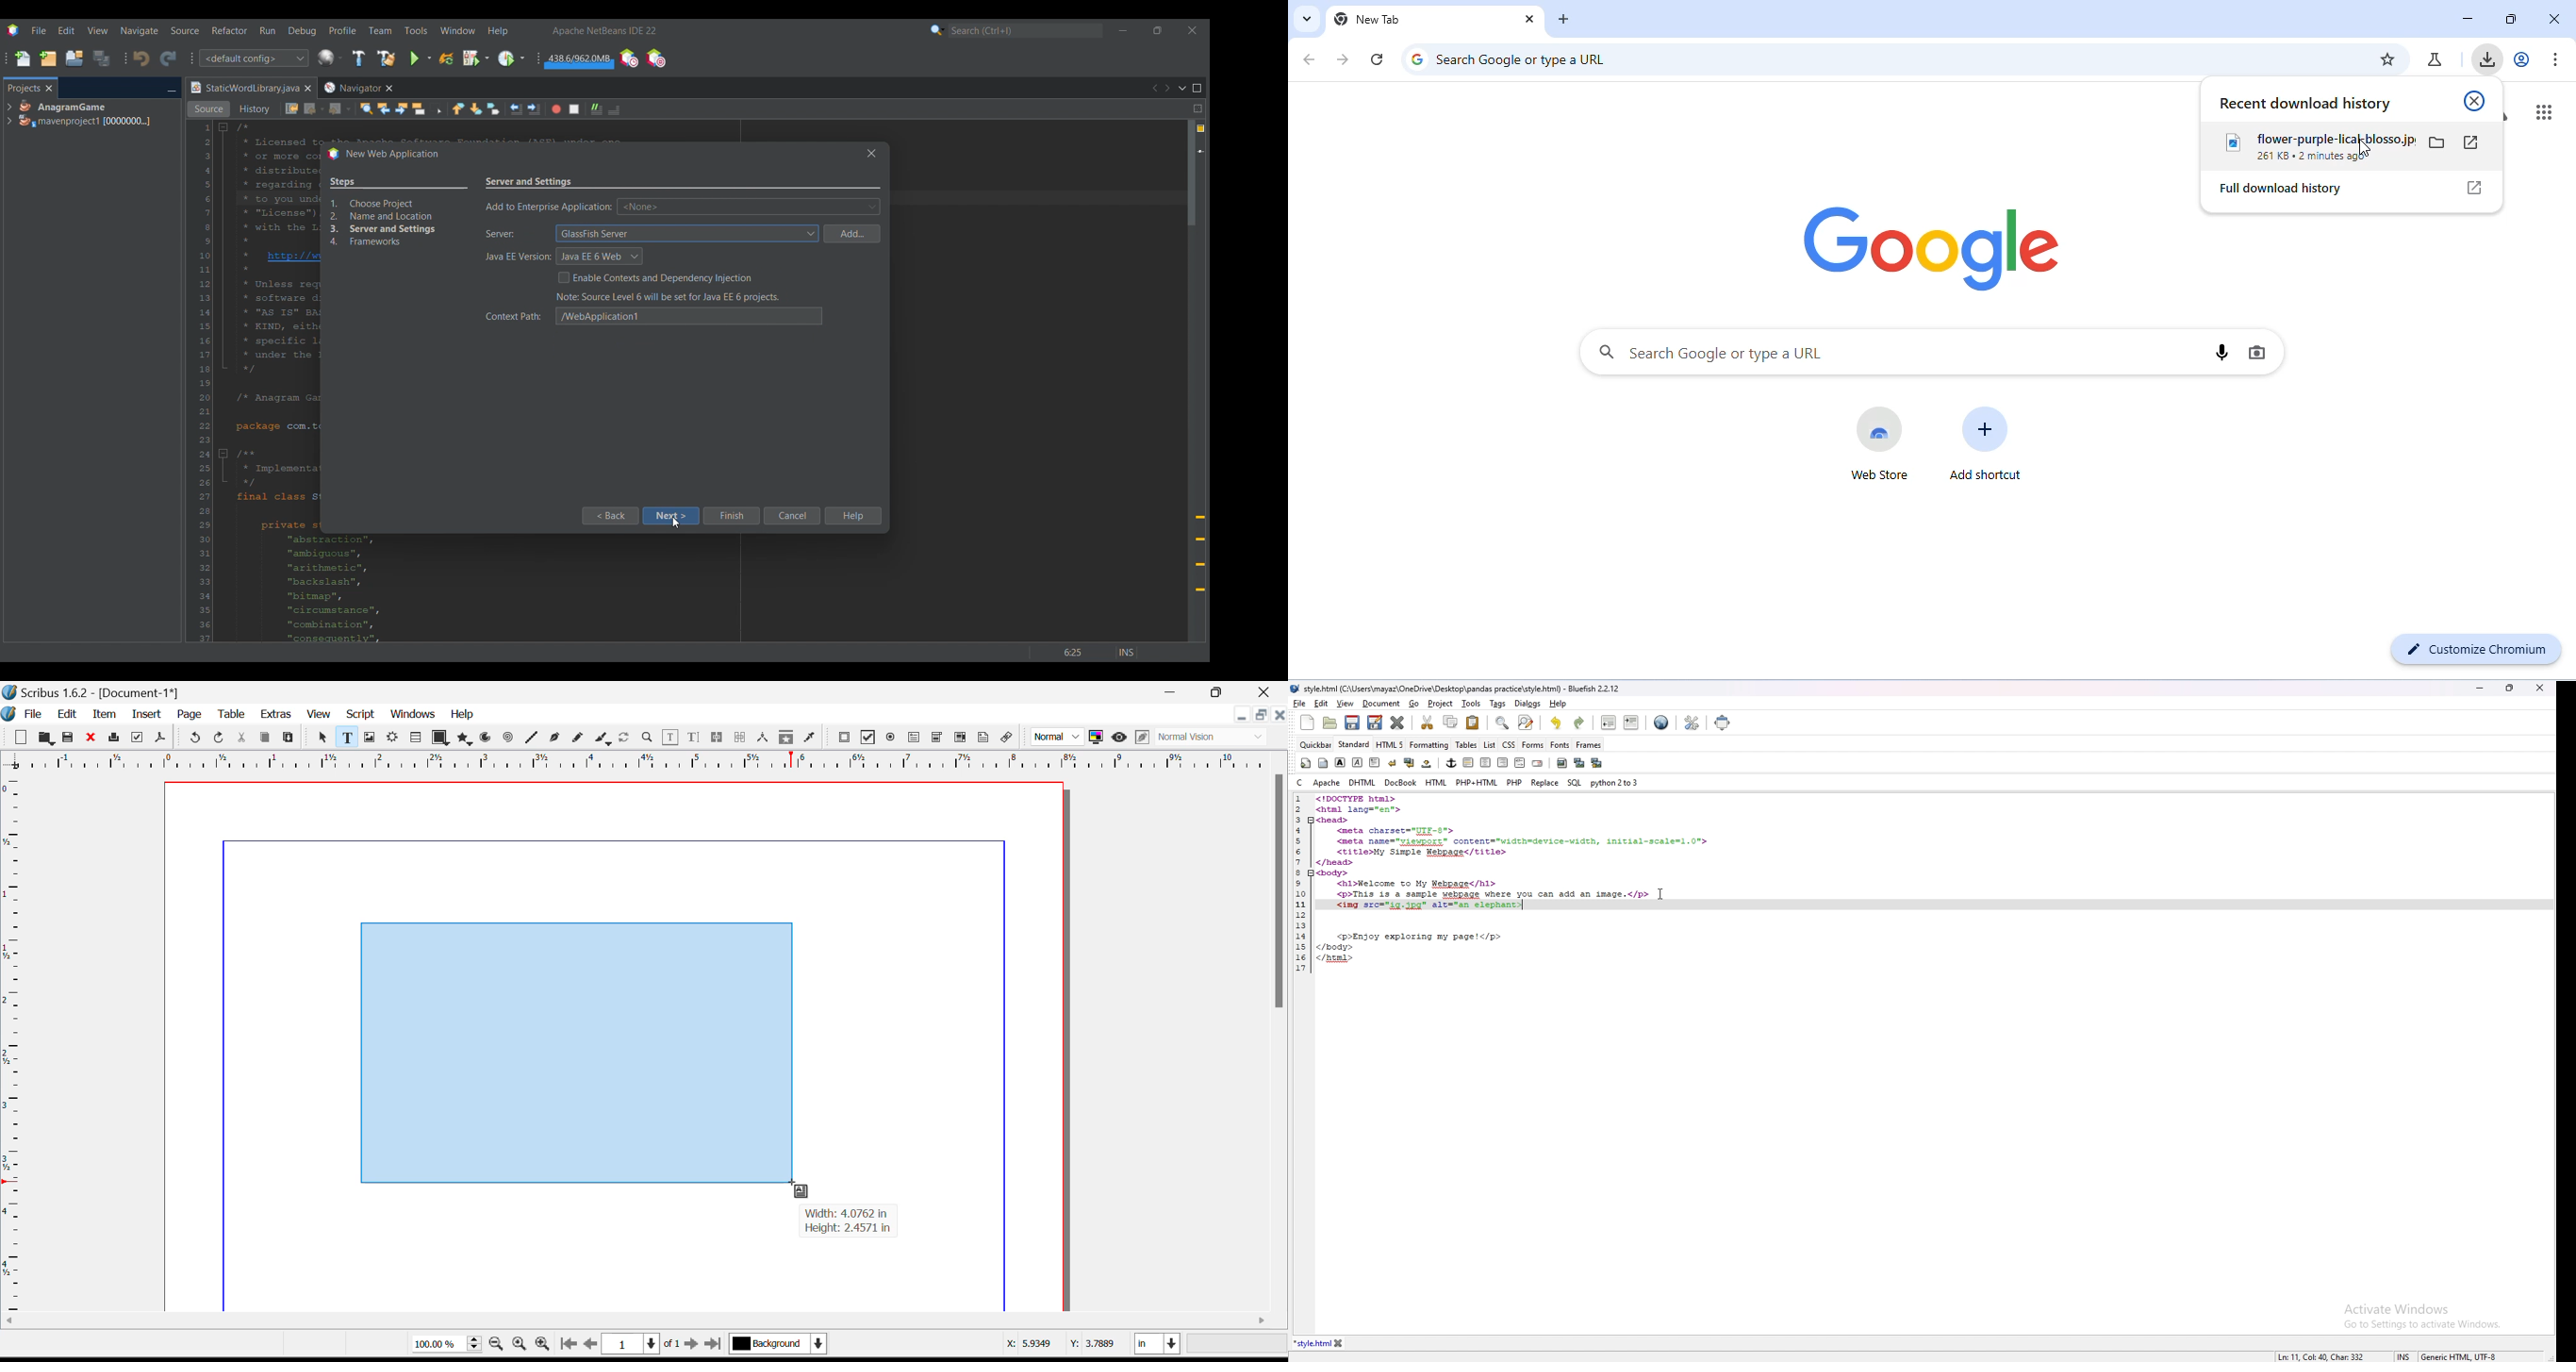  I want to click on </html>, so click(1336, 958).